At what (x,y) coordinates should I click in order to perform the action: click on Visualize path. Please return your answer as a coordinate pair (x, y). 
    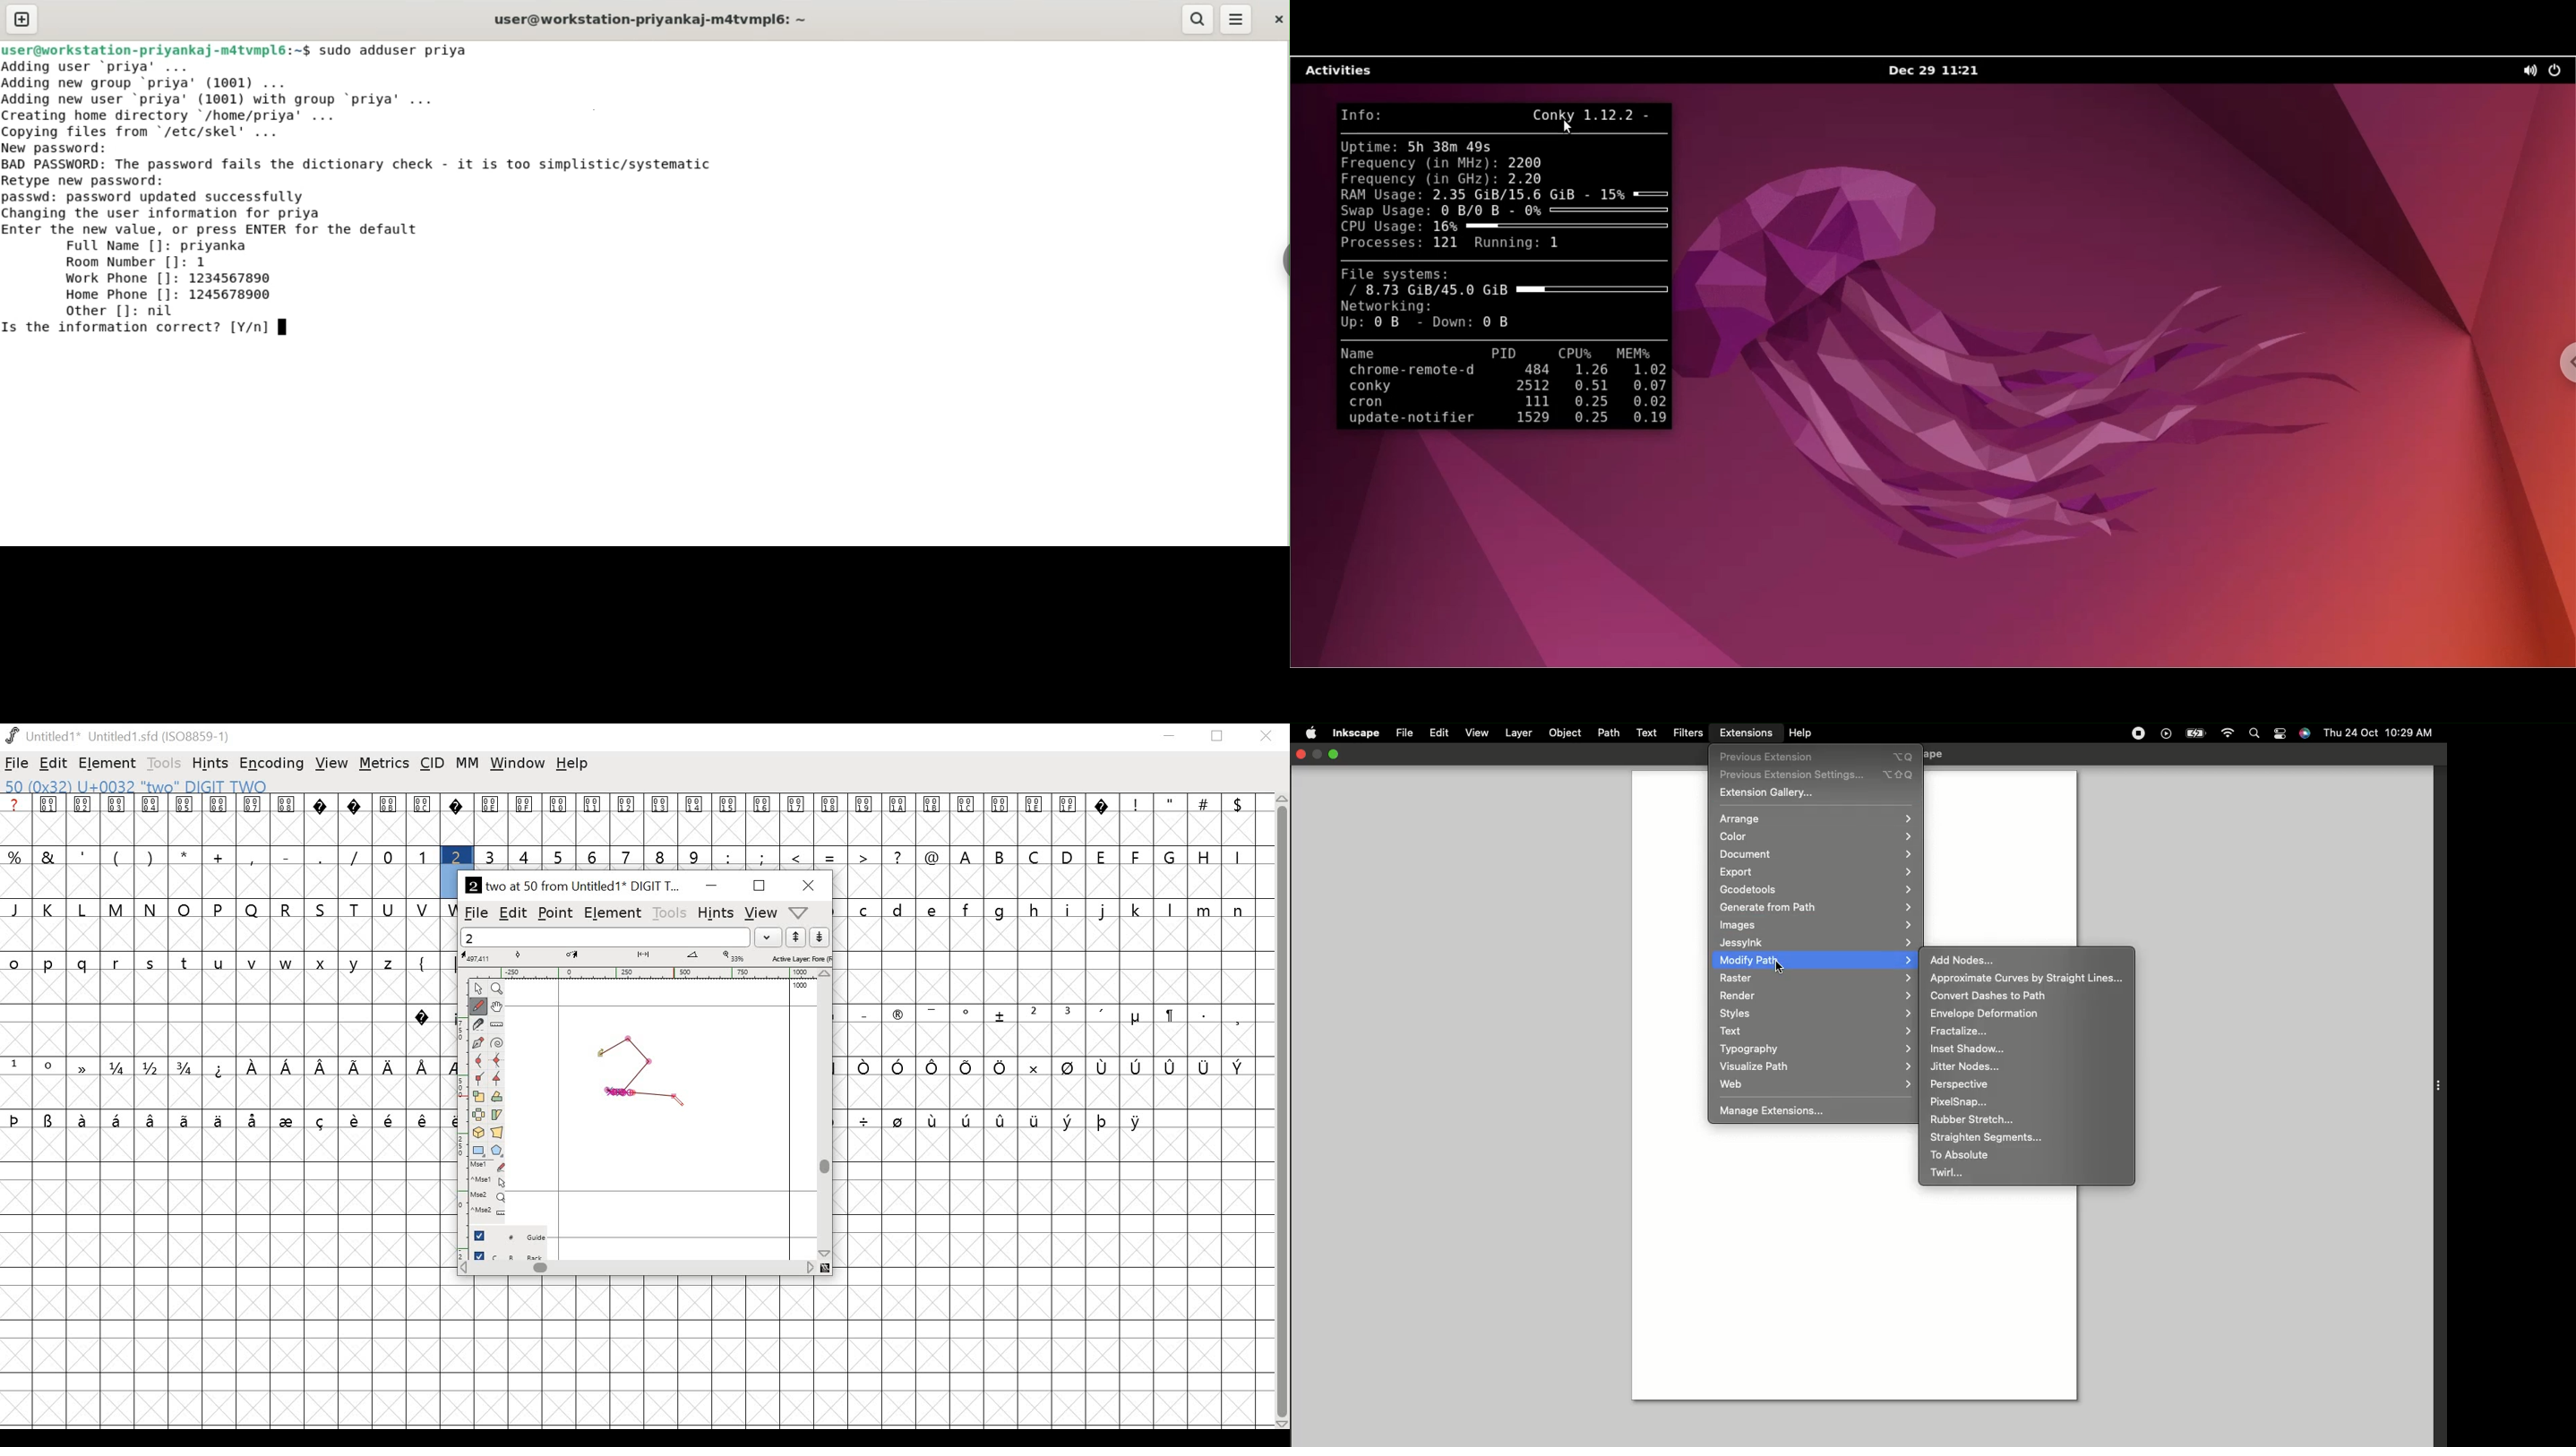
    Looking at the image, I should click on (1814, 1066).